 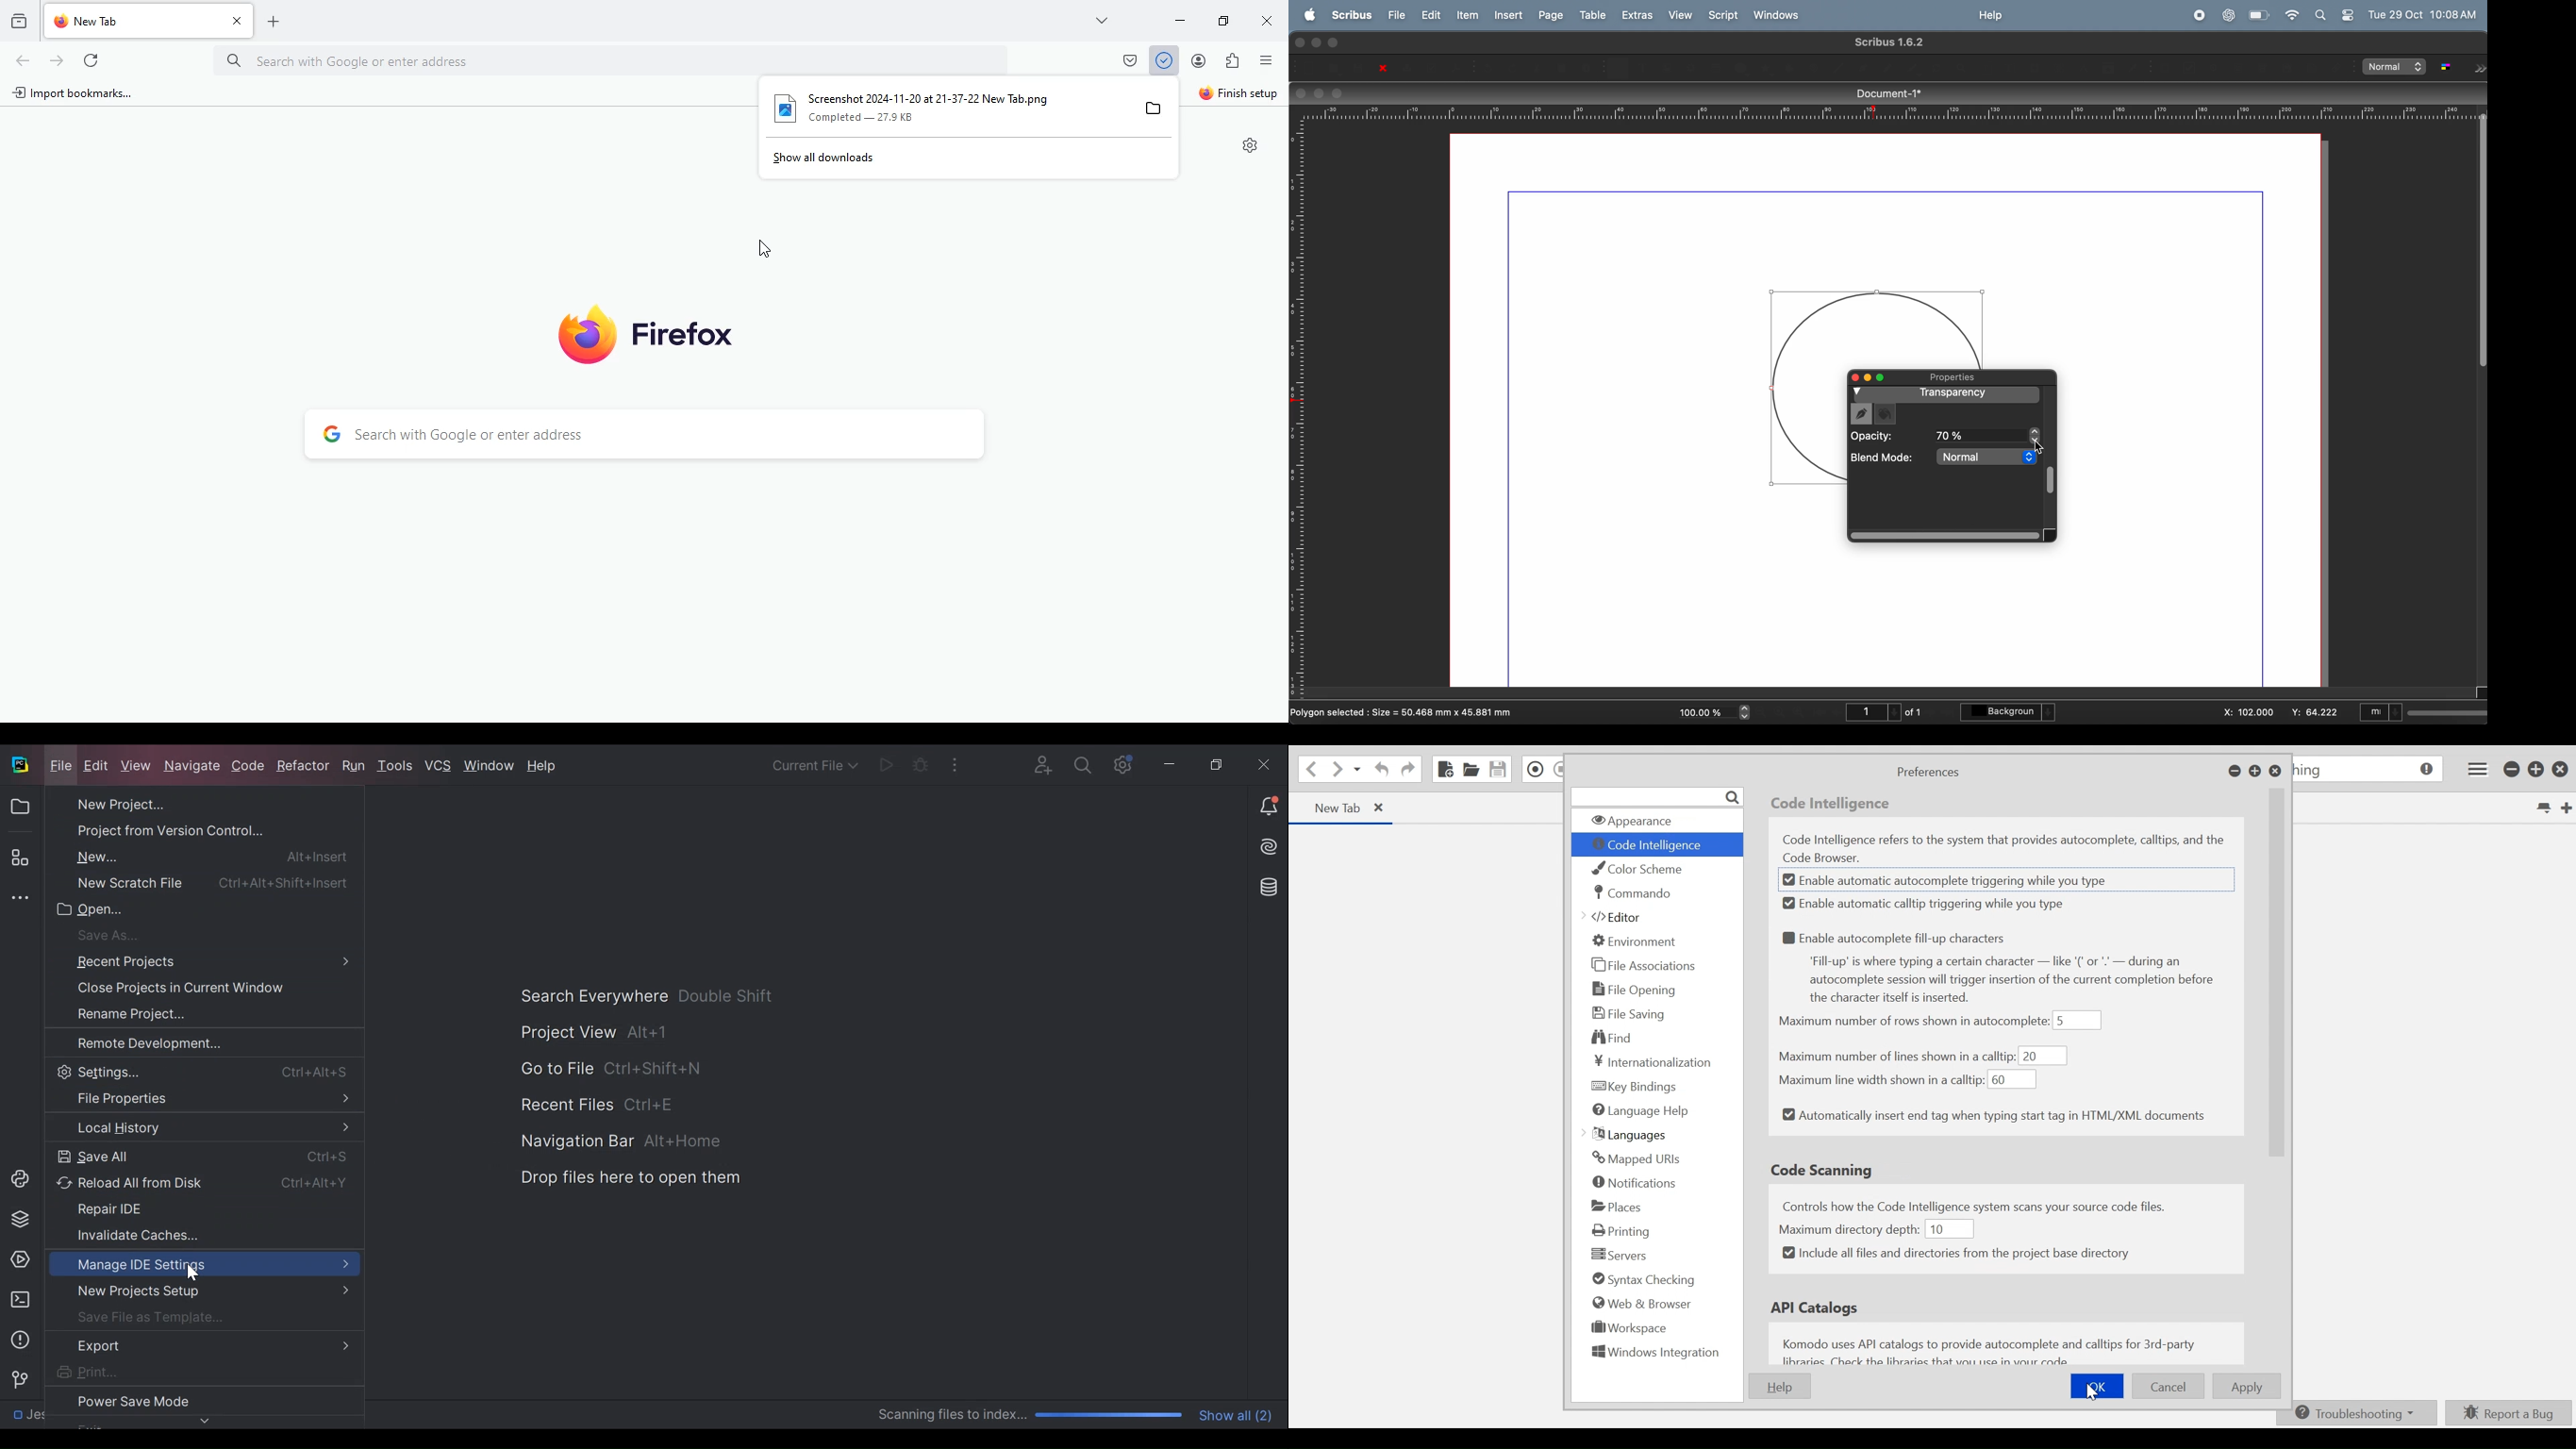 I want to click on minimize, so click(x=1319, y=93).